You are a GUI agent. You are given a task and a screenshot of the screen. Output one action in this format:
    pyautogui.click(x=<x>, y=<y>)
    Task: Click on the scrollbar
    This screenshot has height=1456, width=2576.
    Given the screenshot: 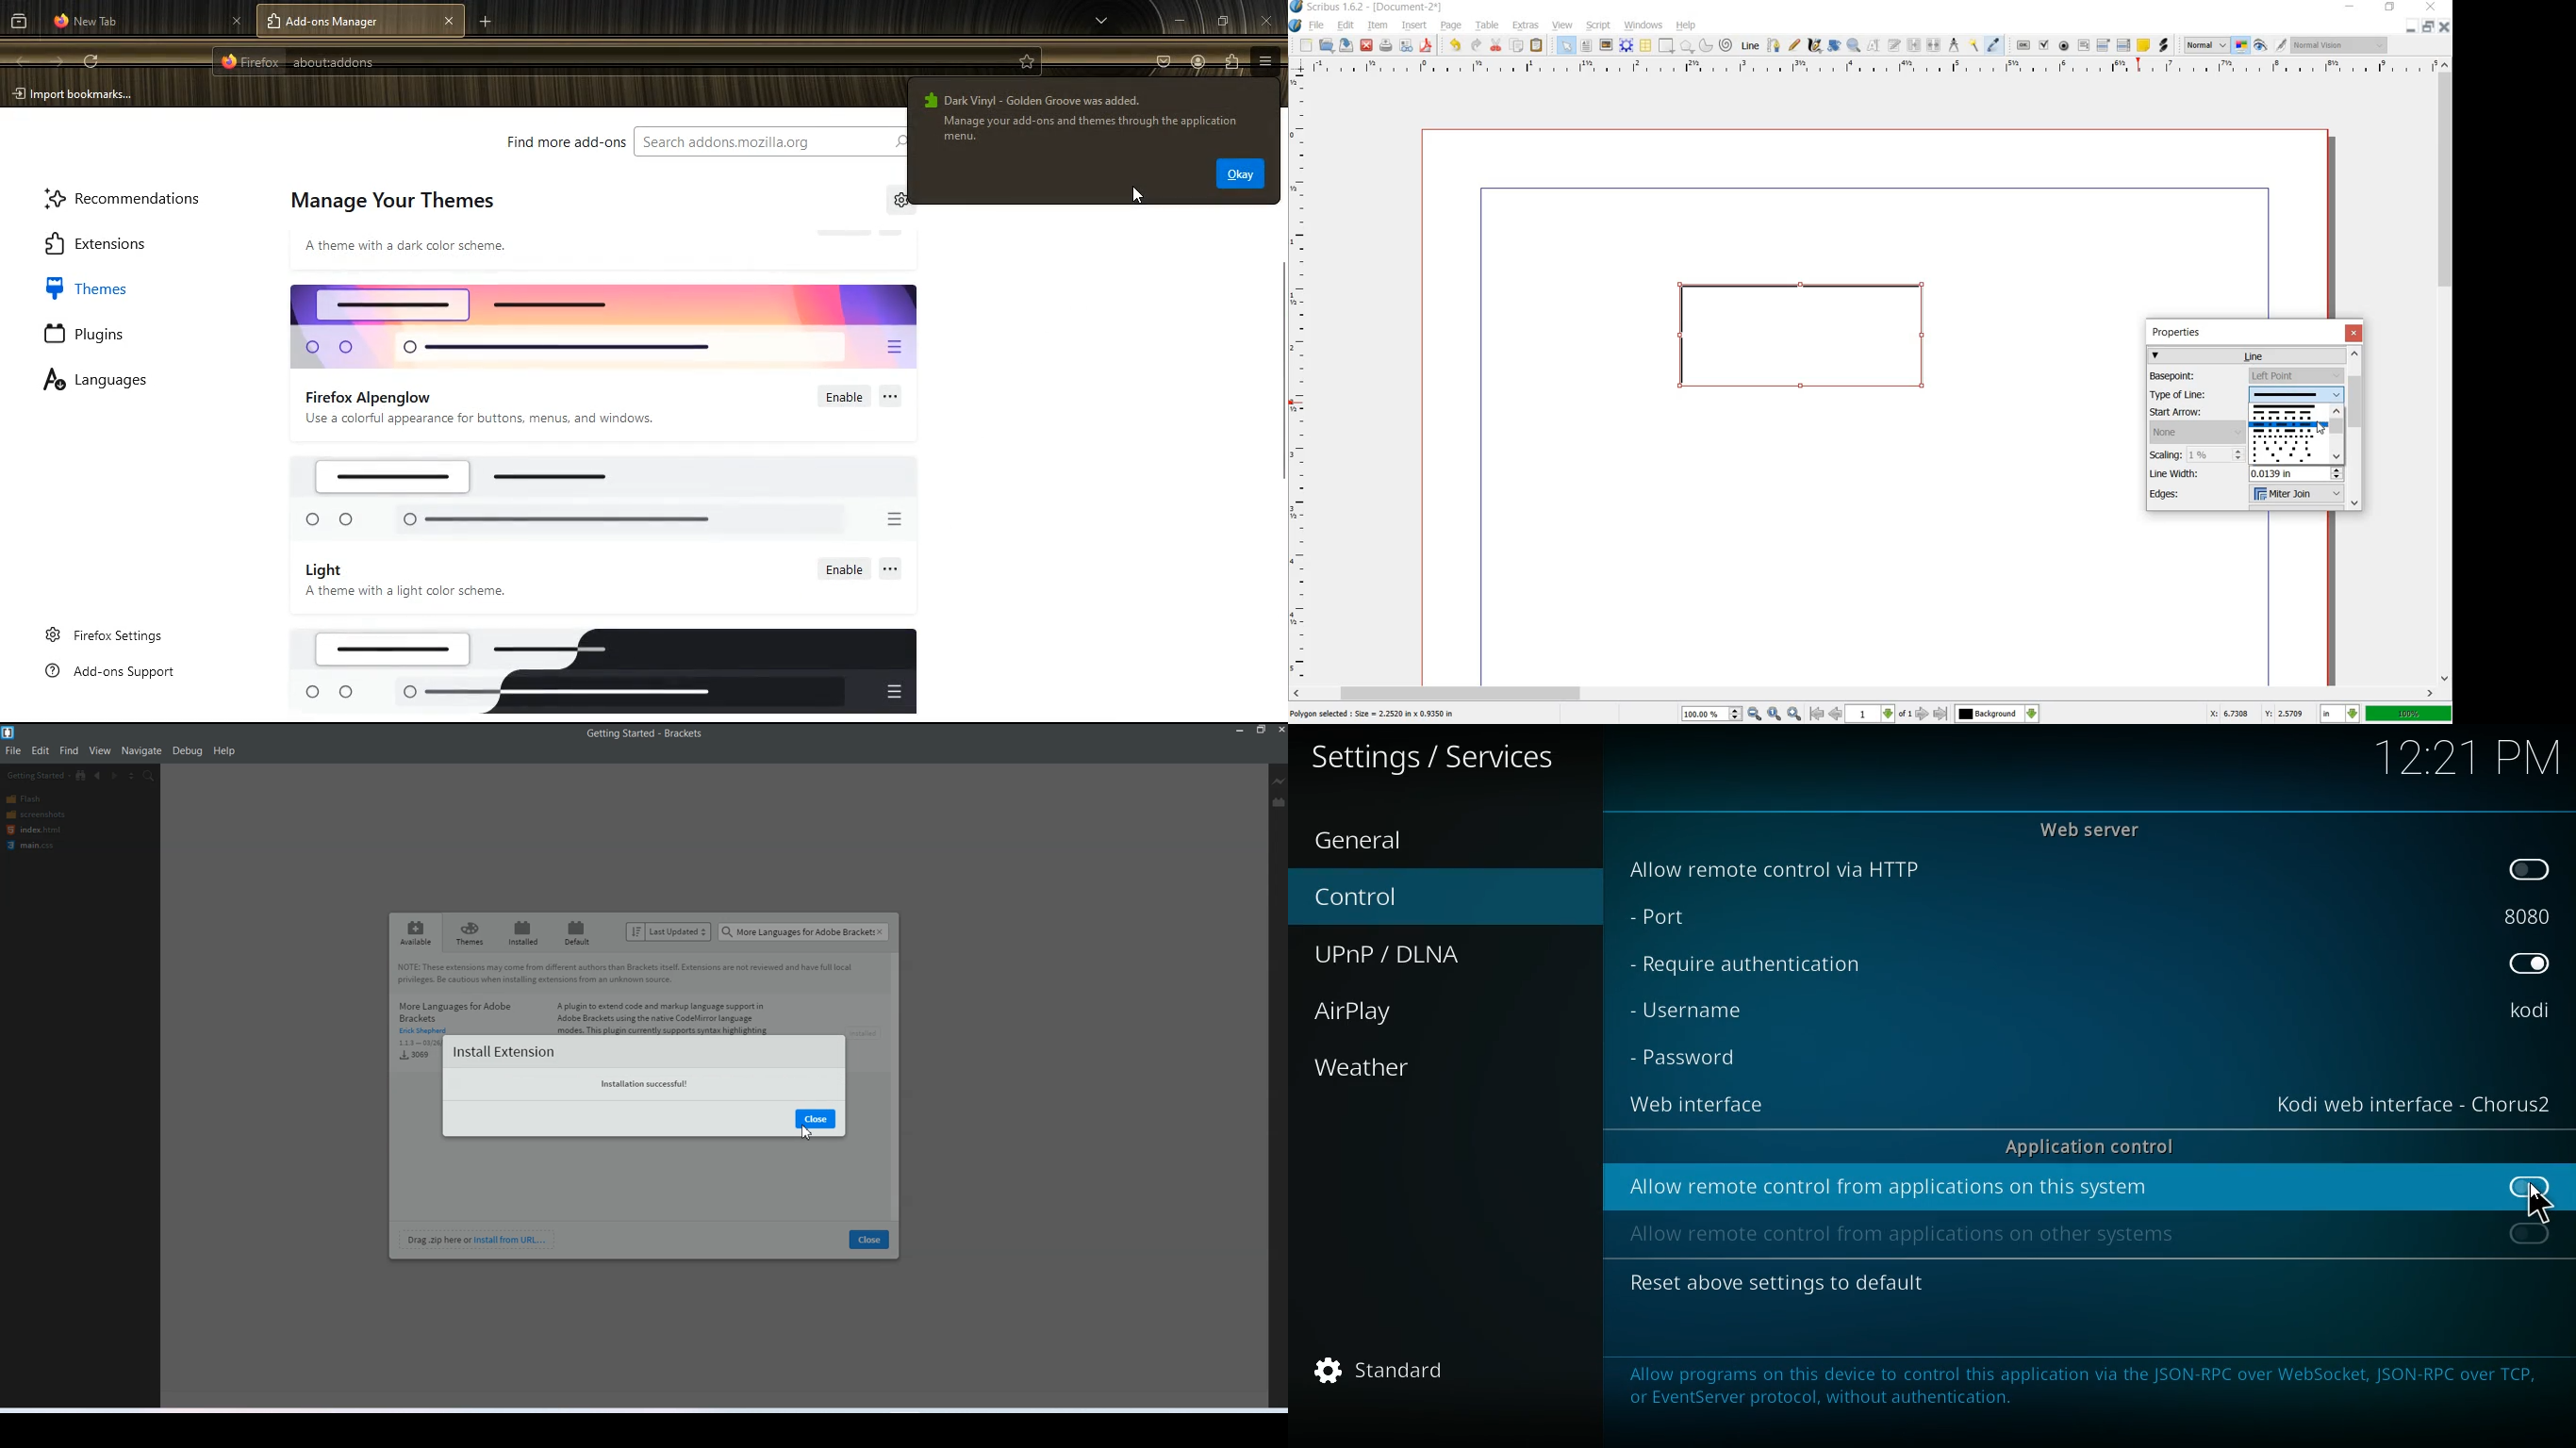 What is the action you would take?
    pyautogui.click(x=2357, y=428)
    